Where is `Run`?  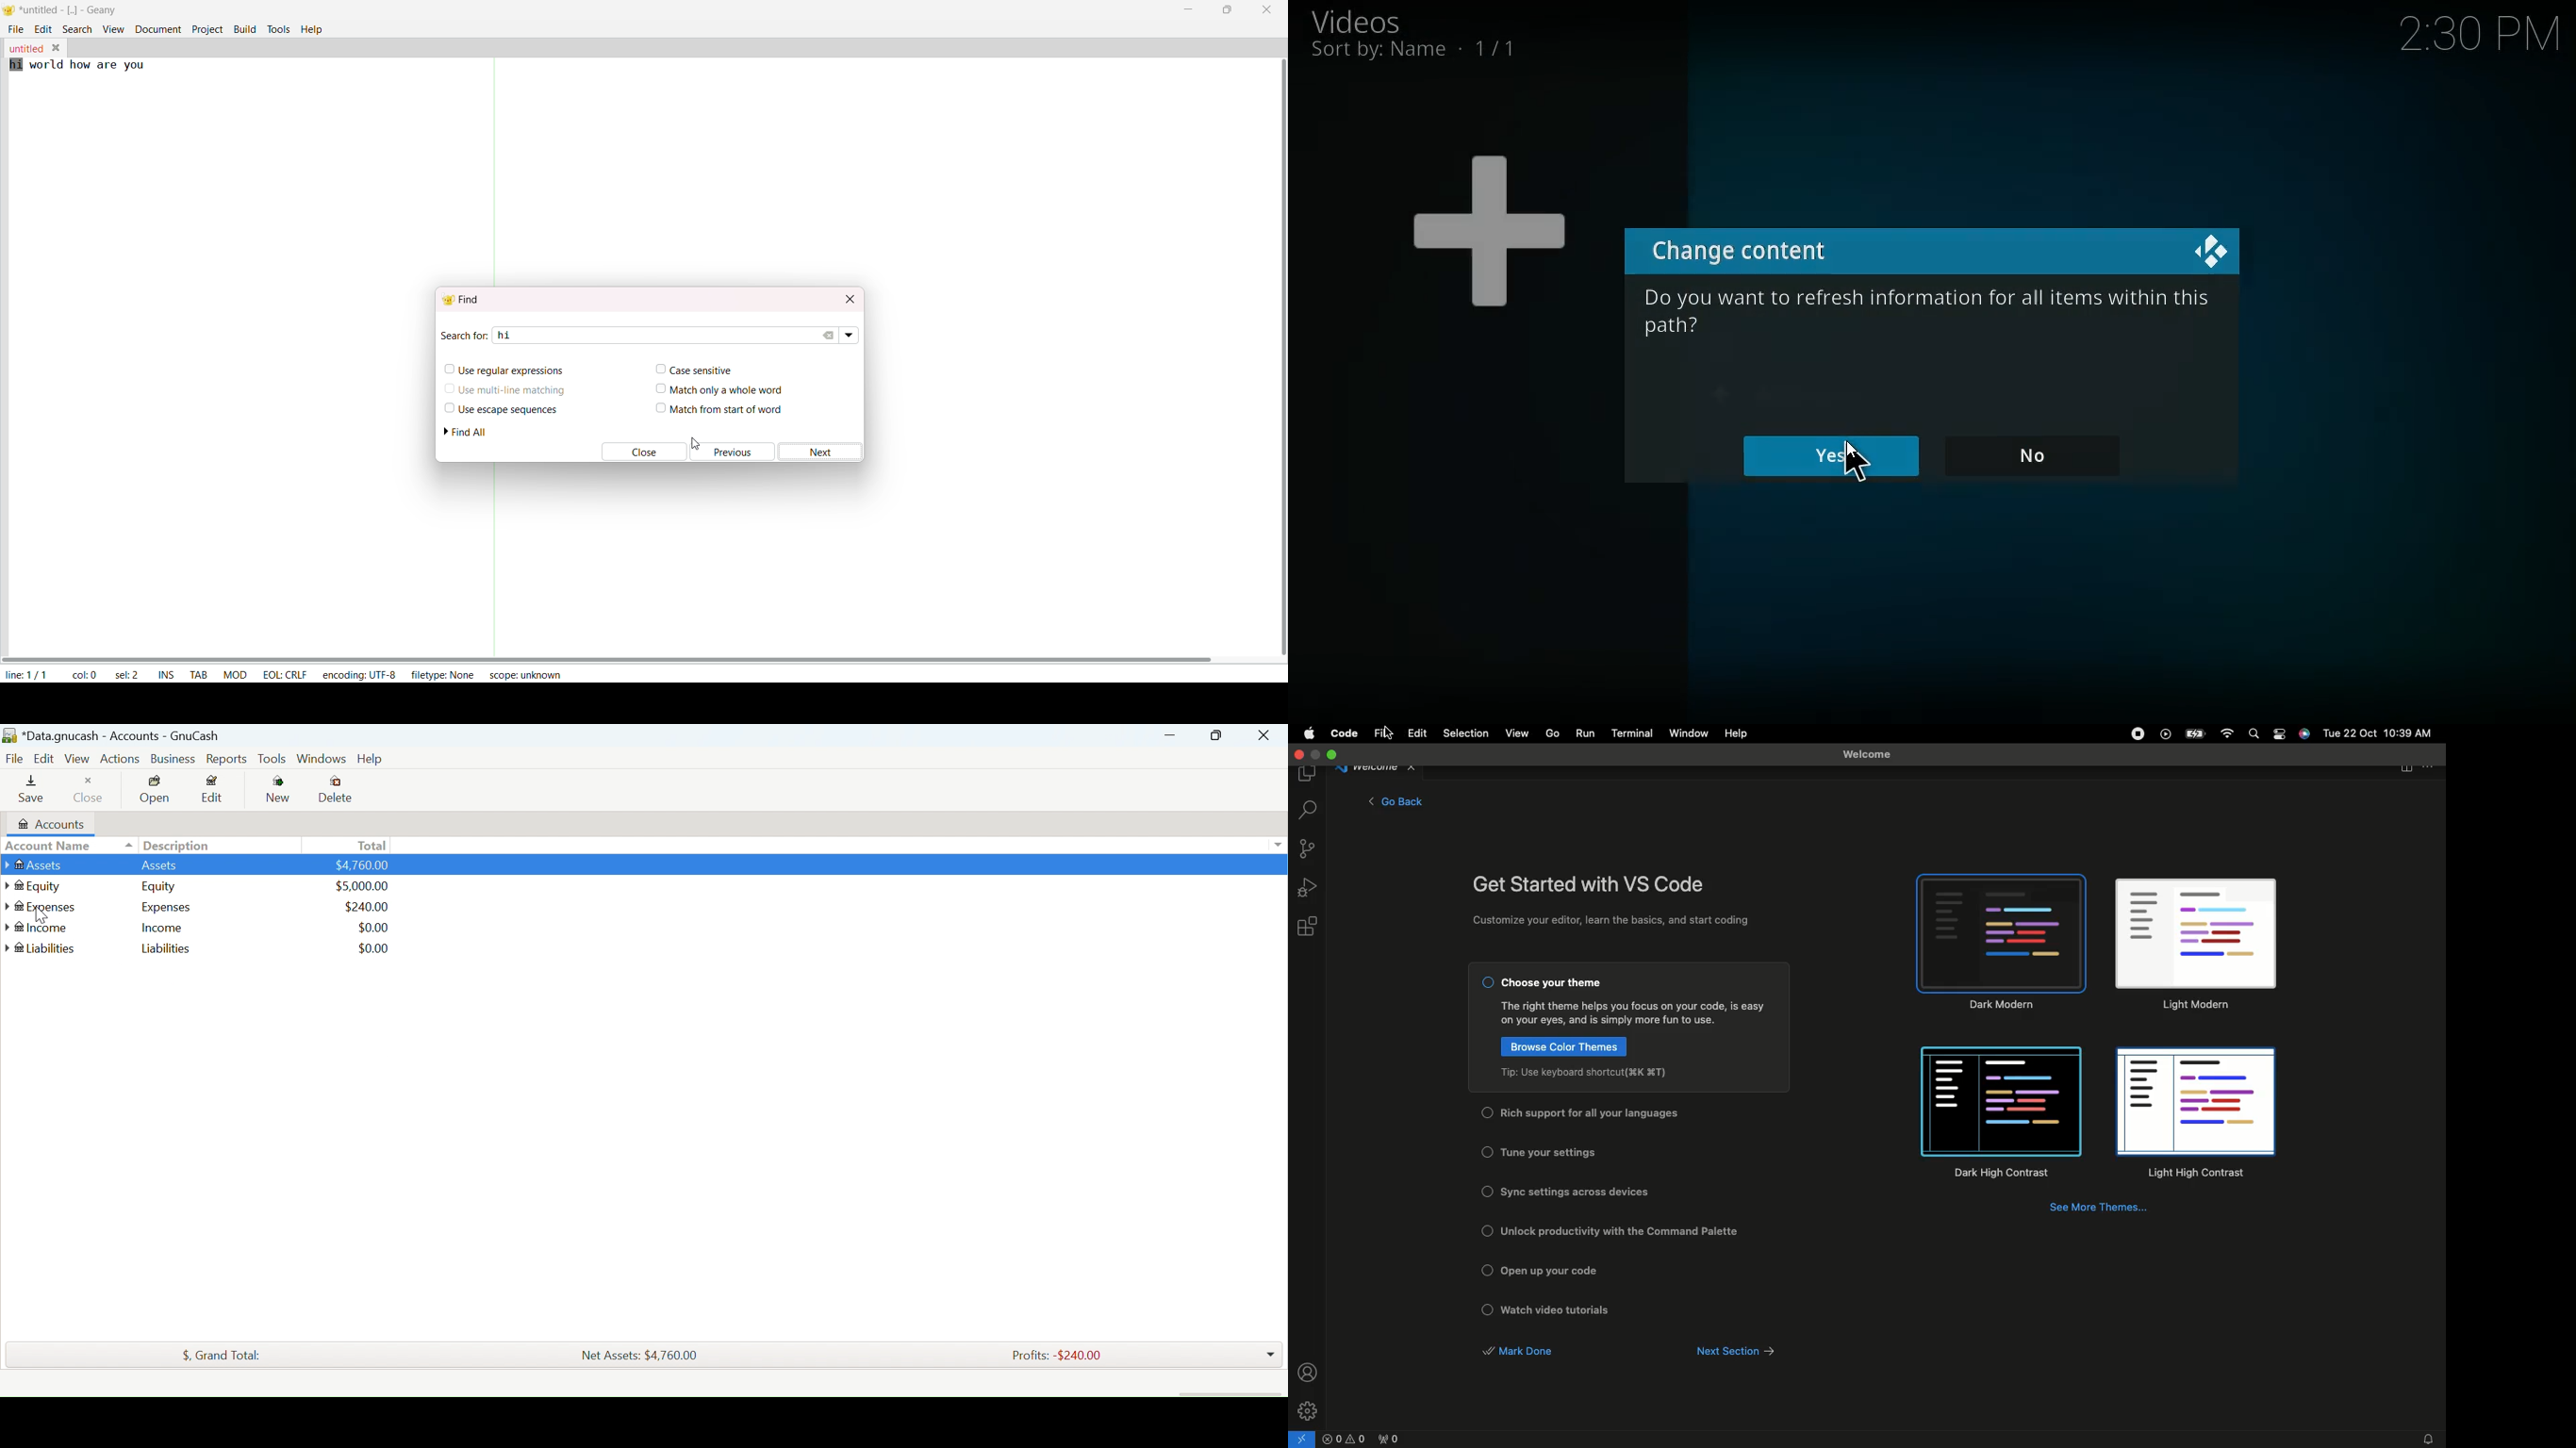 Run is located at coordinates (1586, 735).